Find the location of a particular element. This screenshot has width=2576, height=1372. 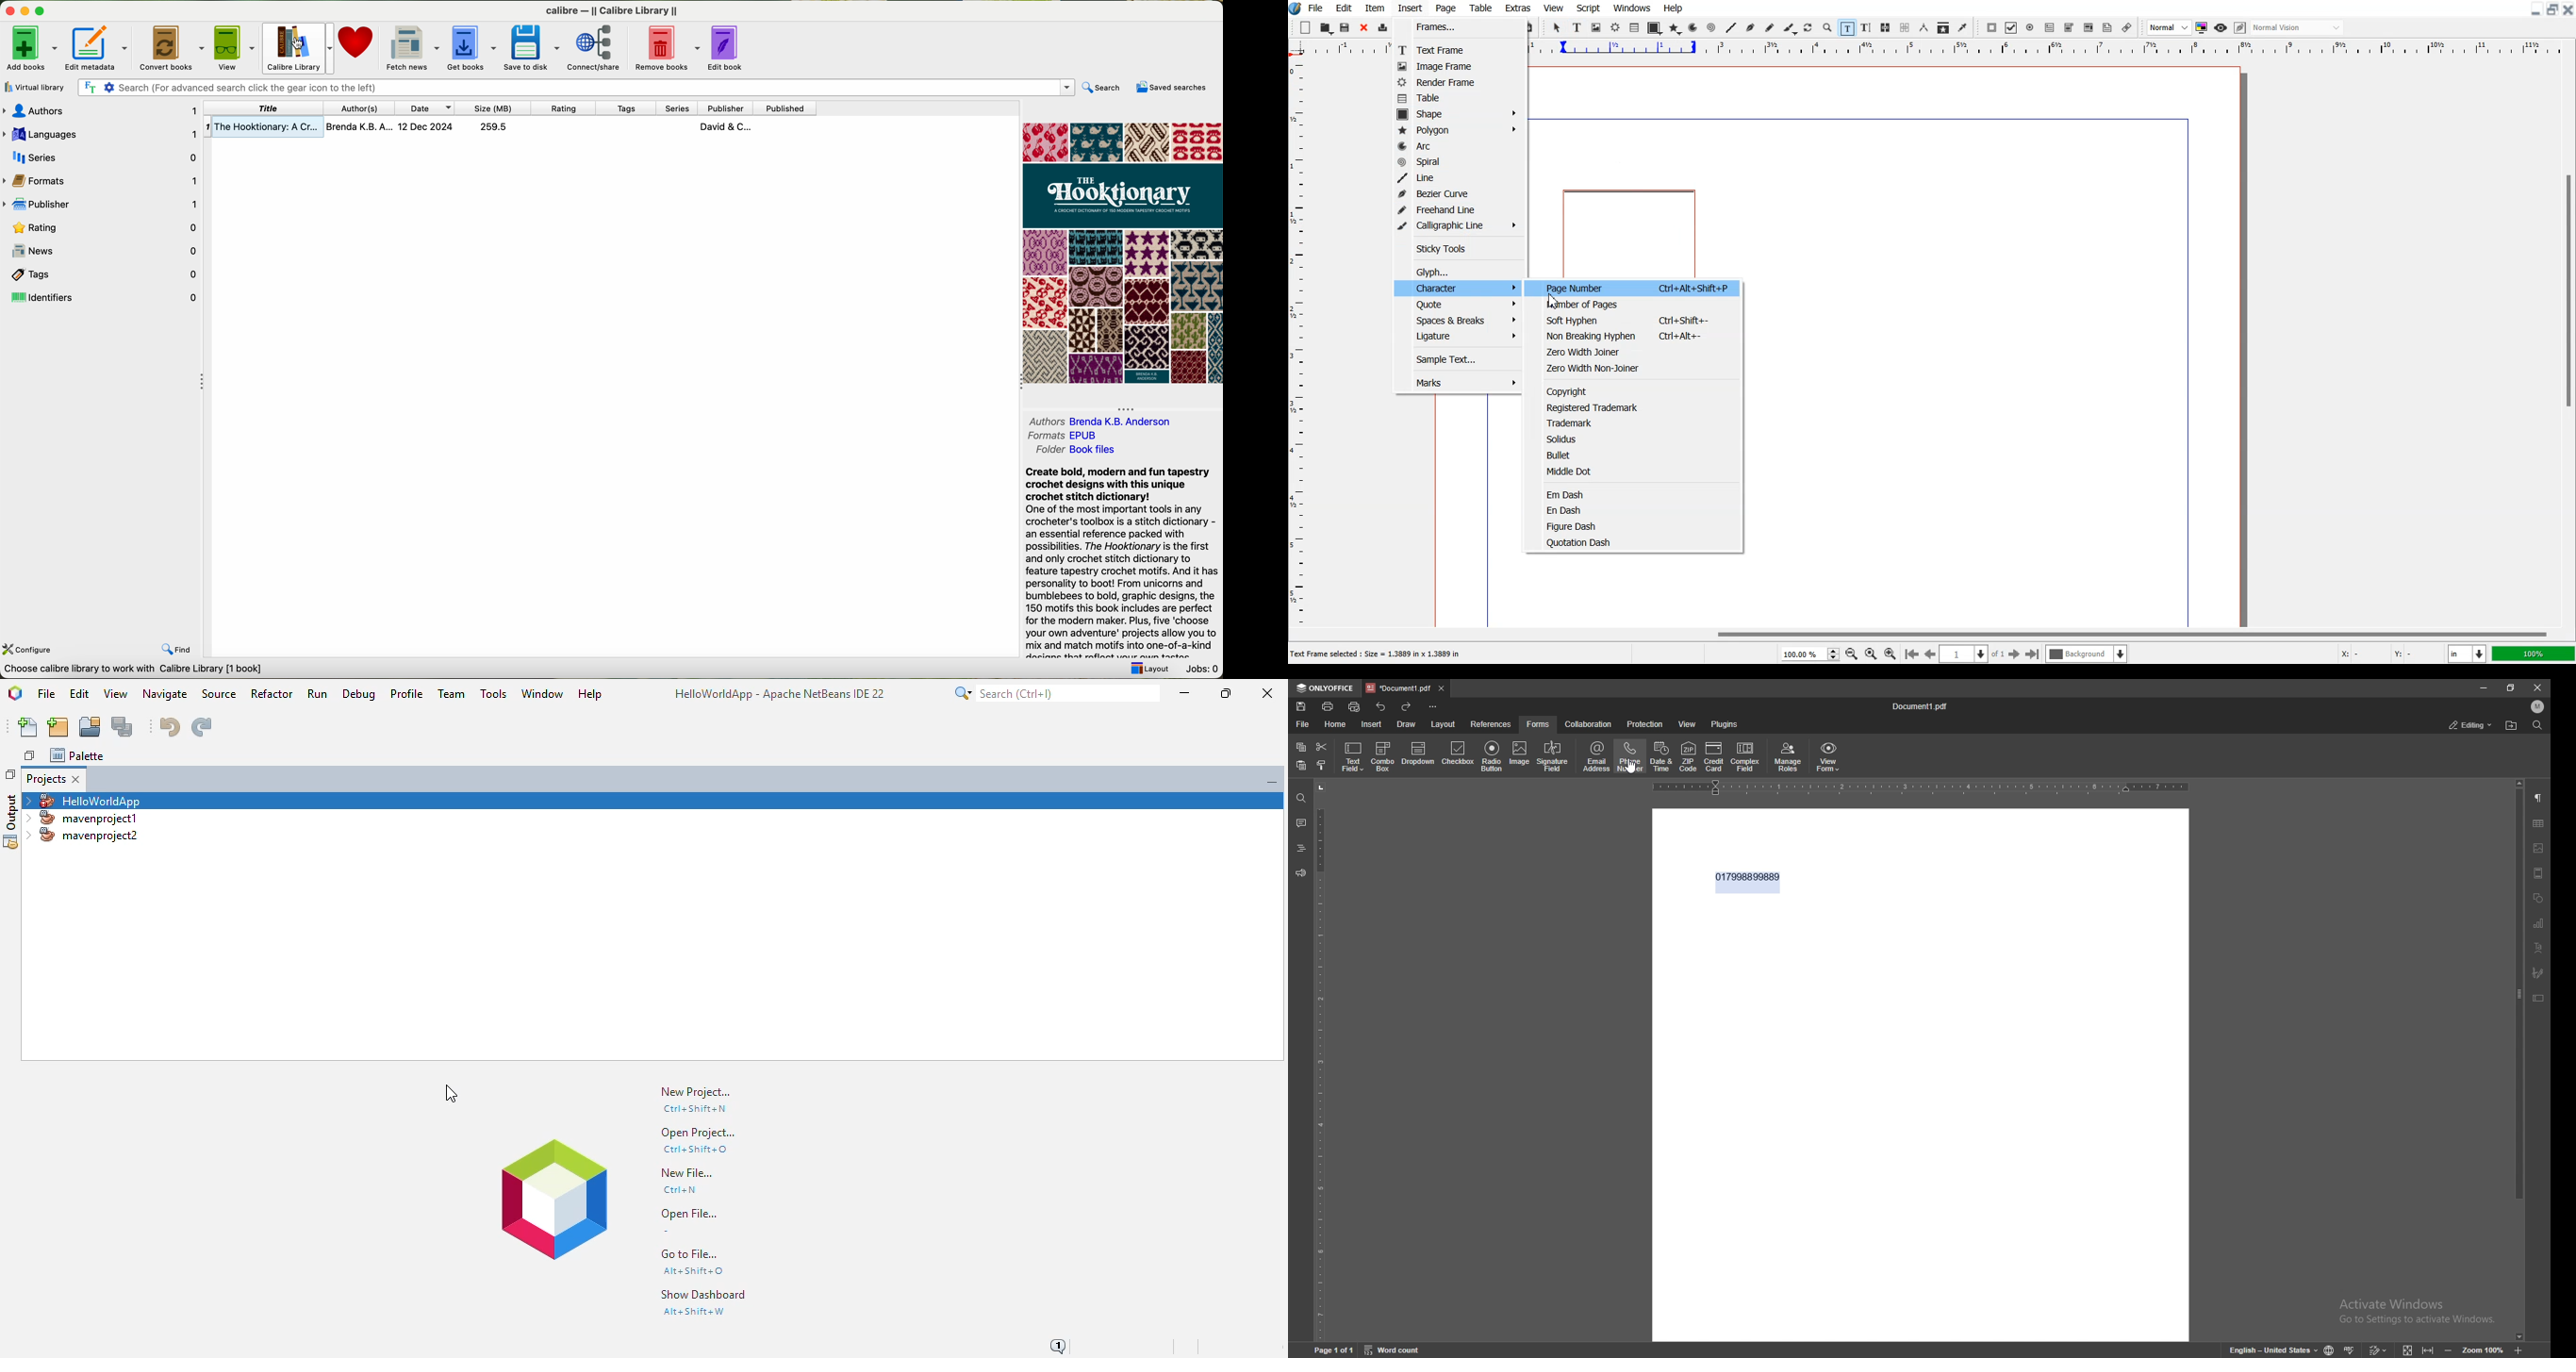

Bullet is located at coordinates (1638, 455).